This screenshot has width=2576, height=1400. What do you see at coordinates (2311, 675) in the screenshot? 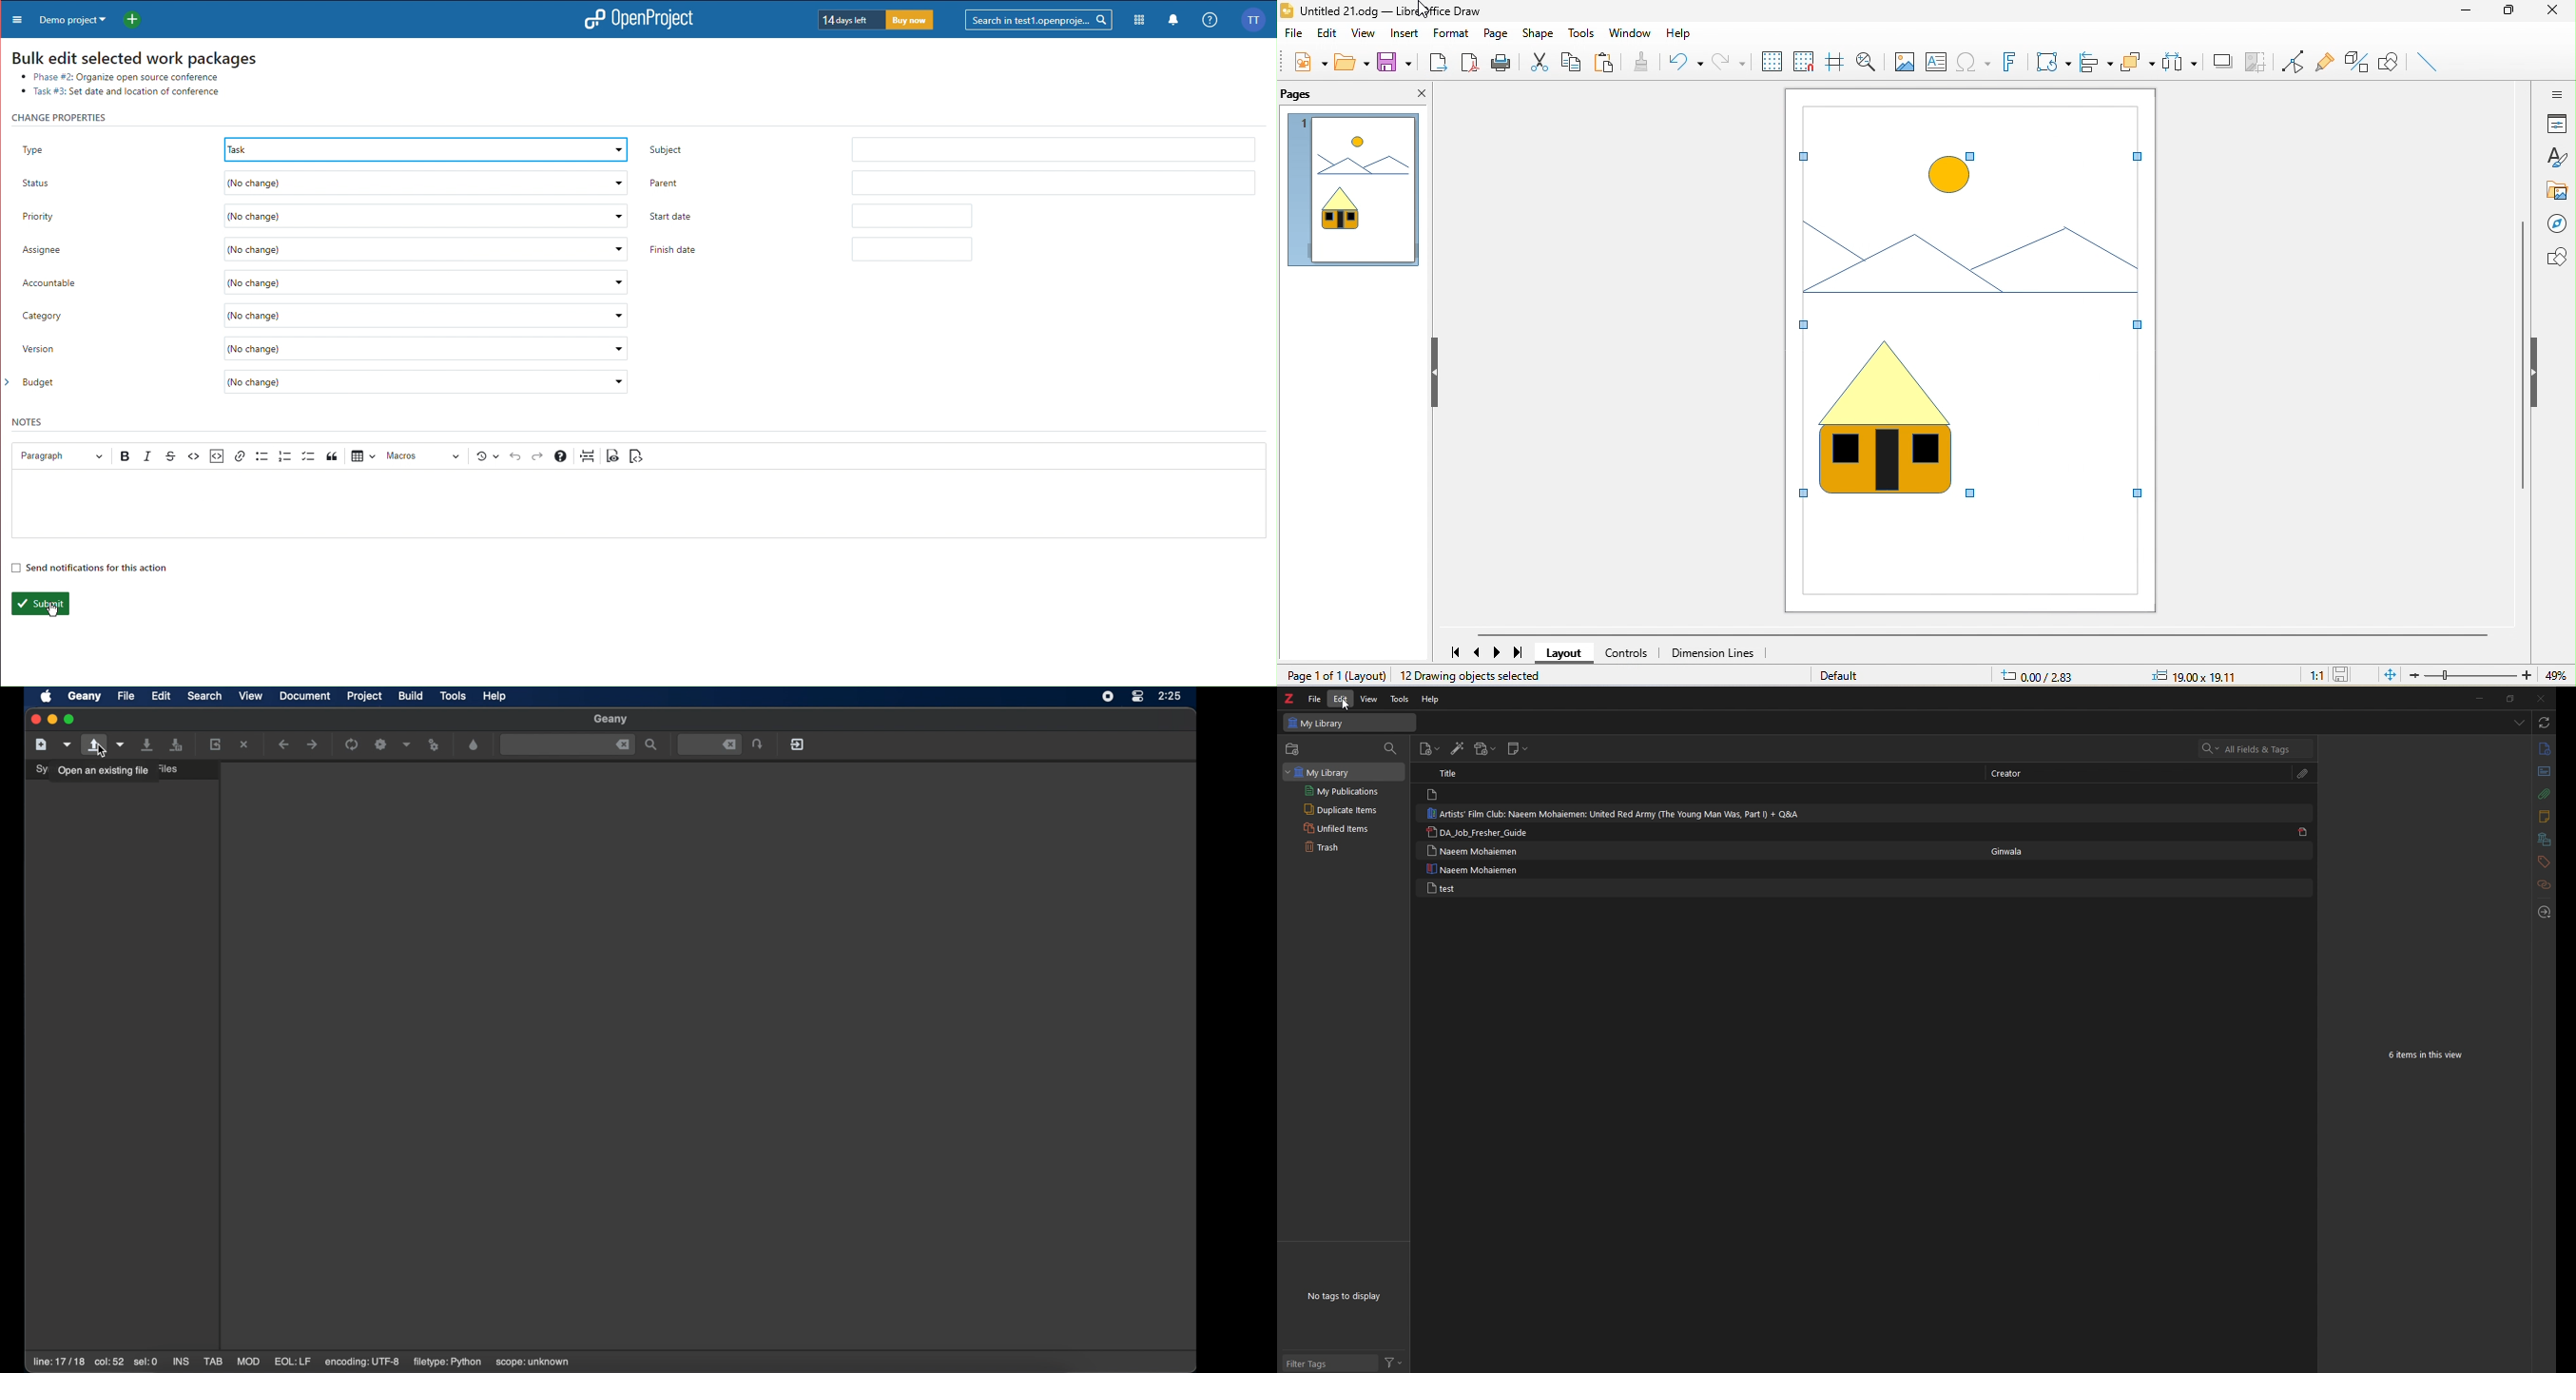
I see `1:1` at bounding box center [2311, 675].